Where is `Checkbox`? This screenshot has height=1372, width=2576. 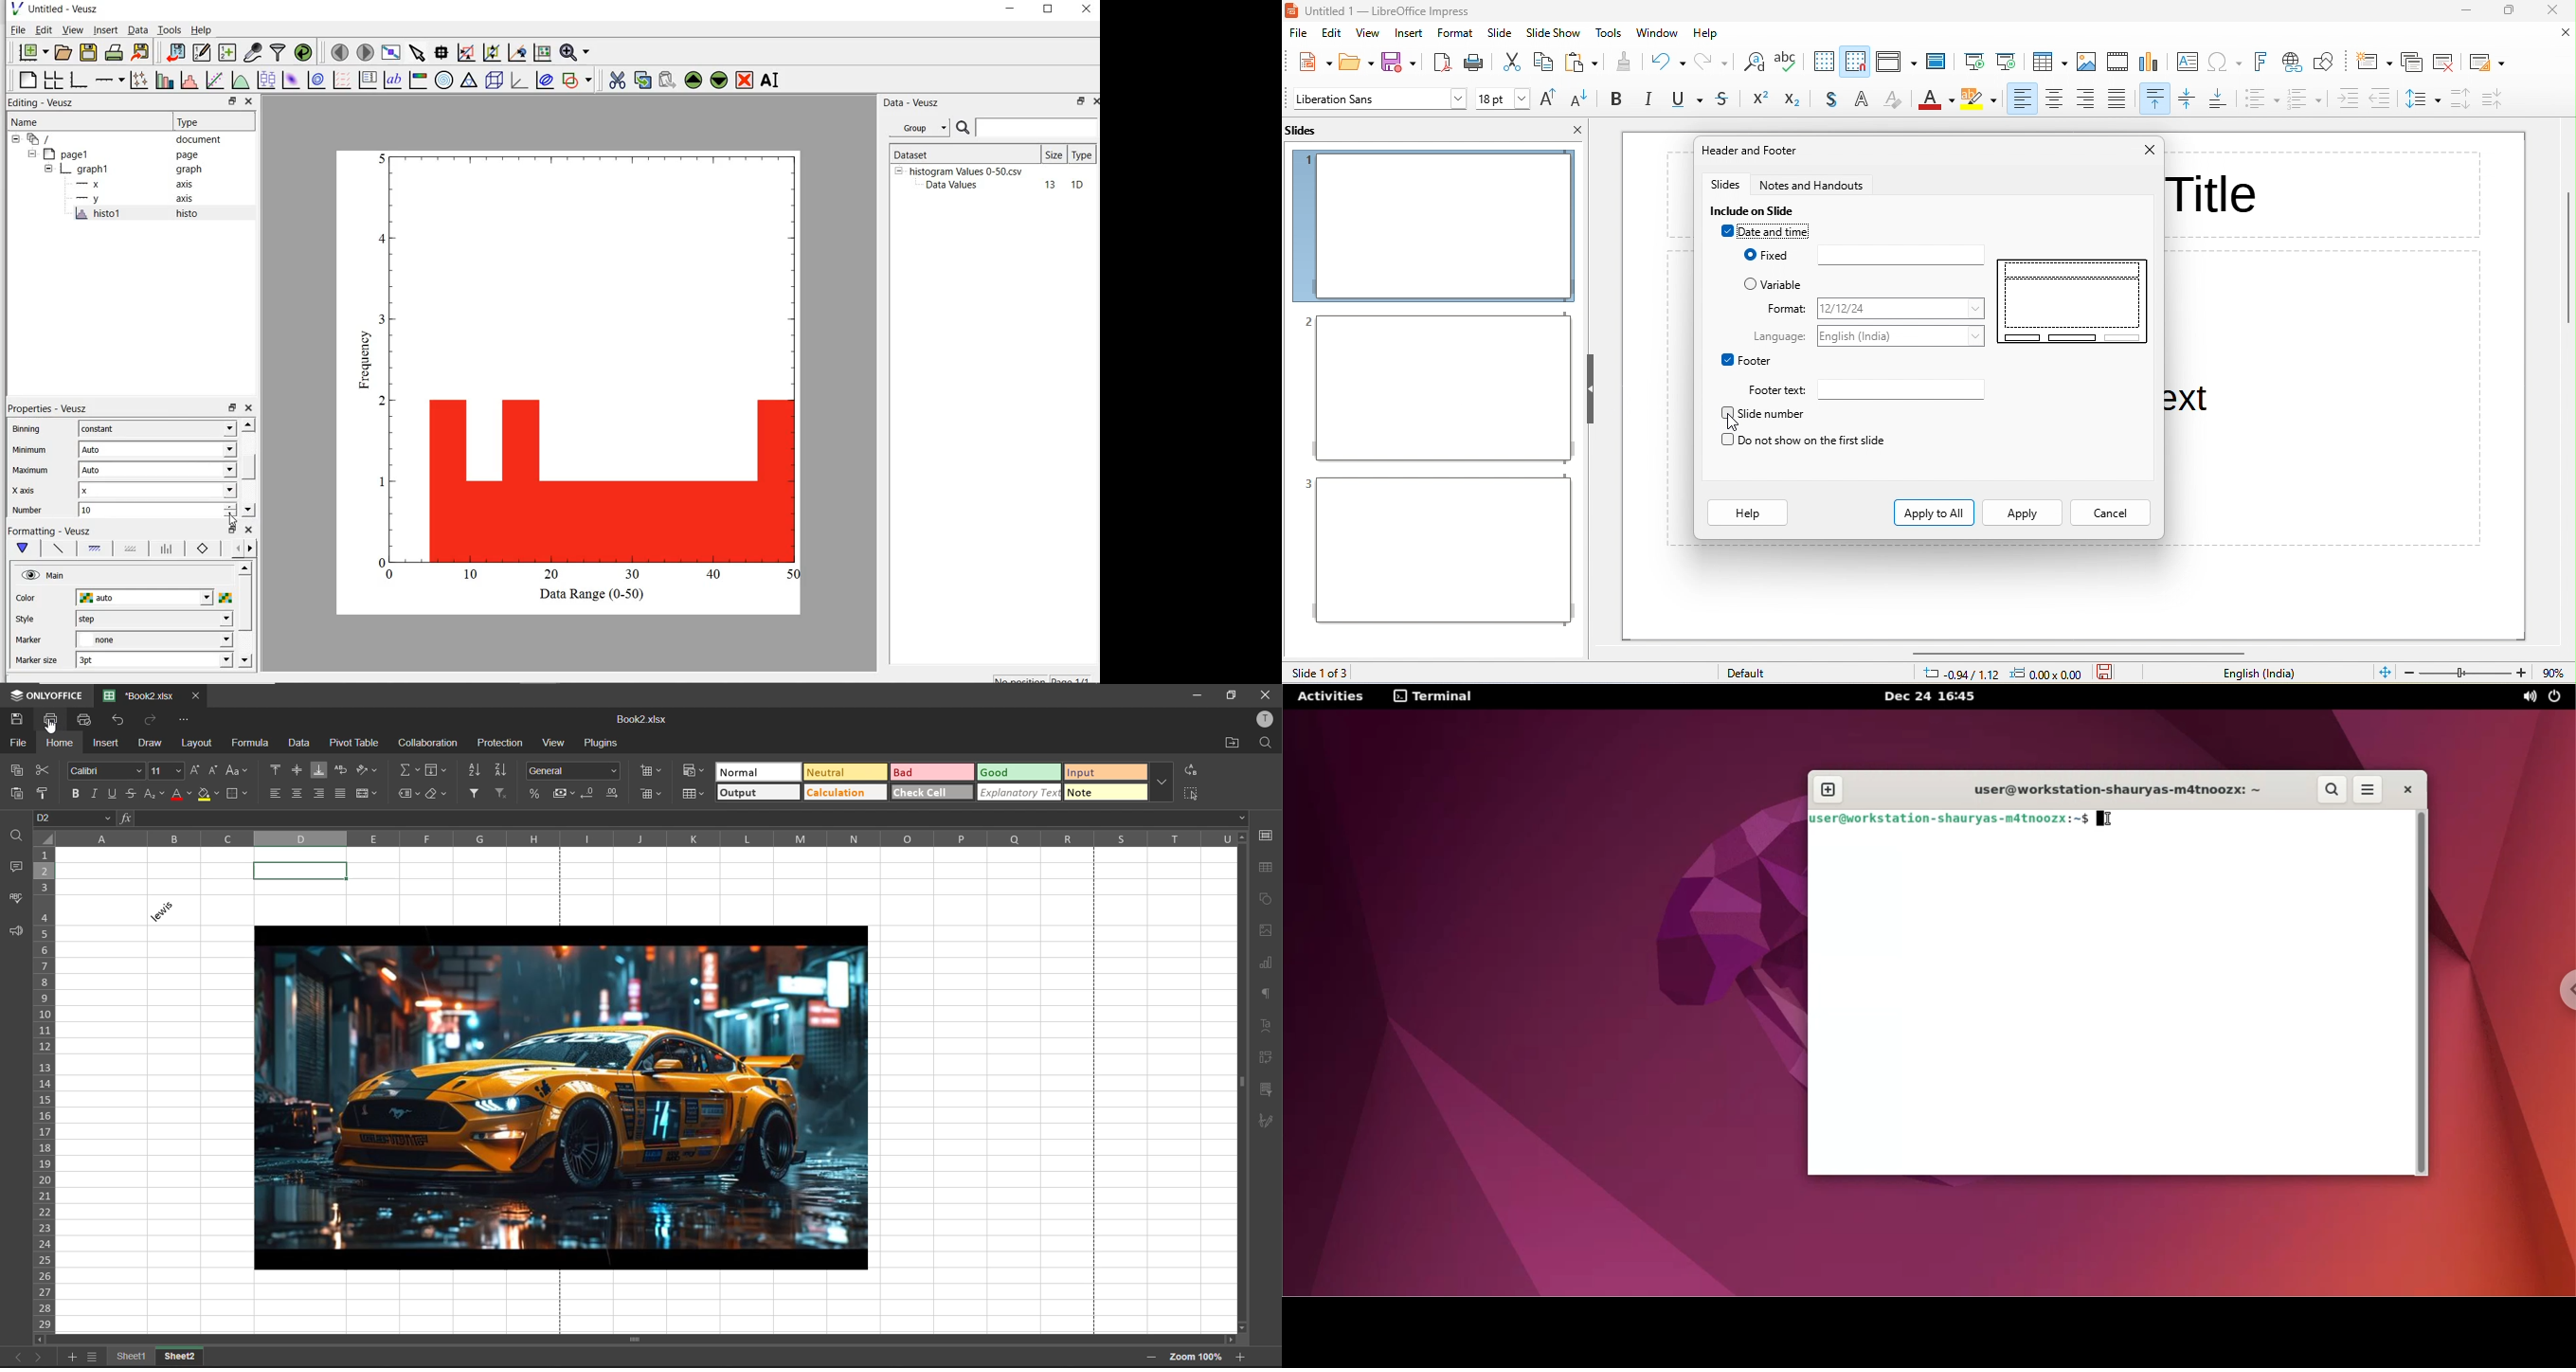 Checkbox is located at coordinates (1747, 255).